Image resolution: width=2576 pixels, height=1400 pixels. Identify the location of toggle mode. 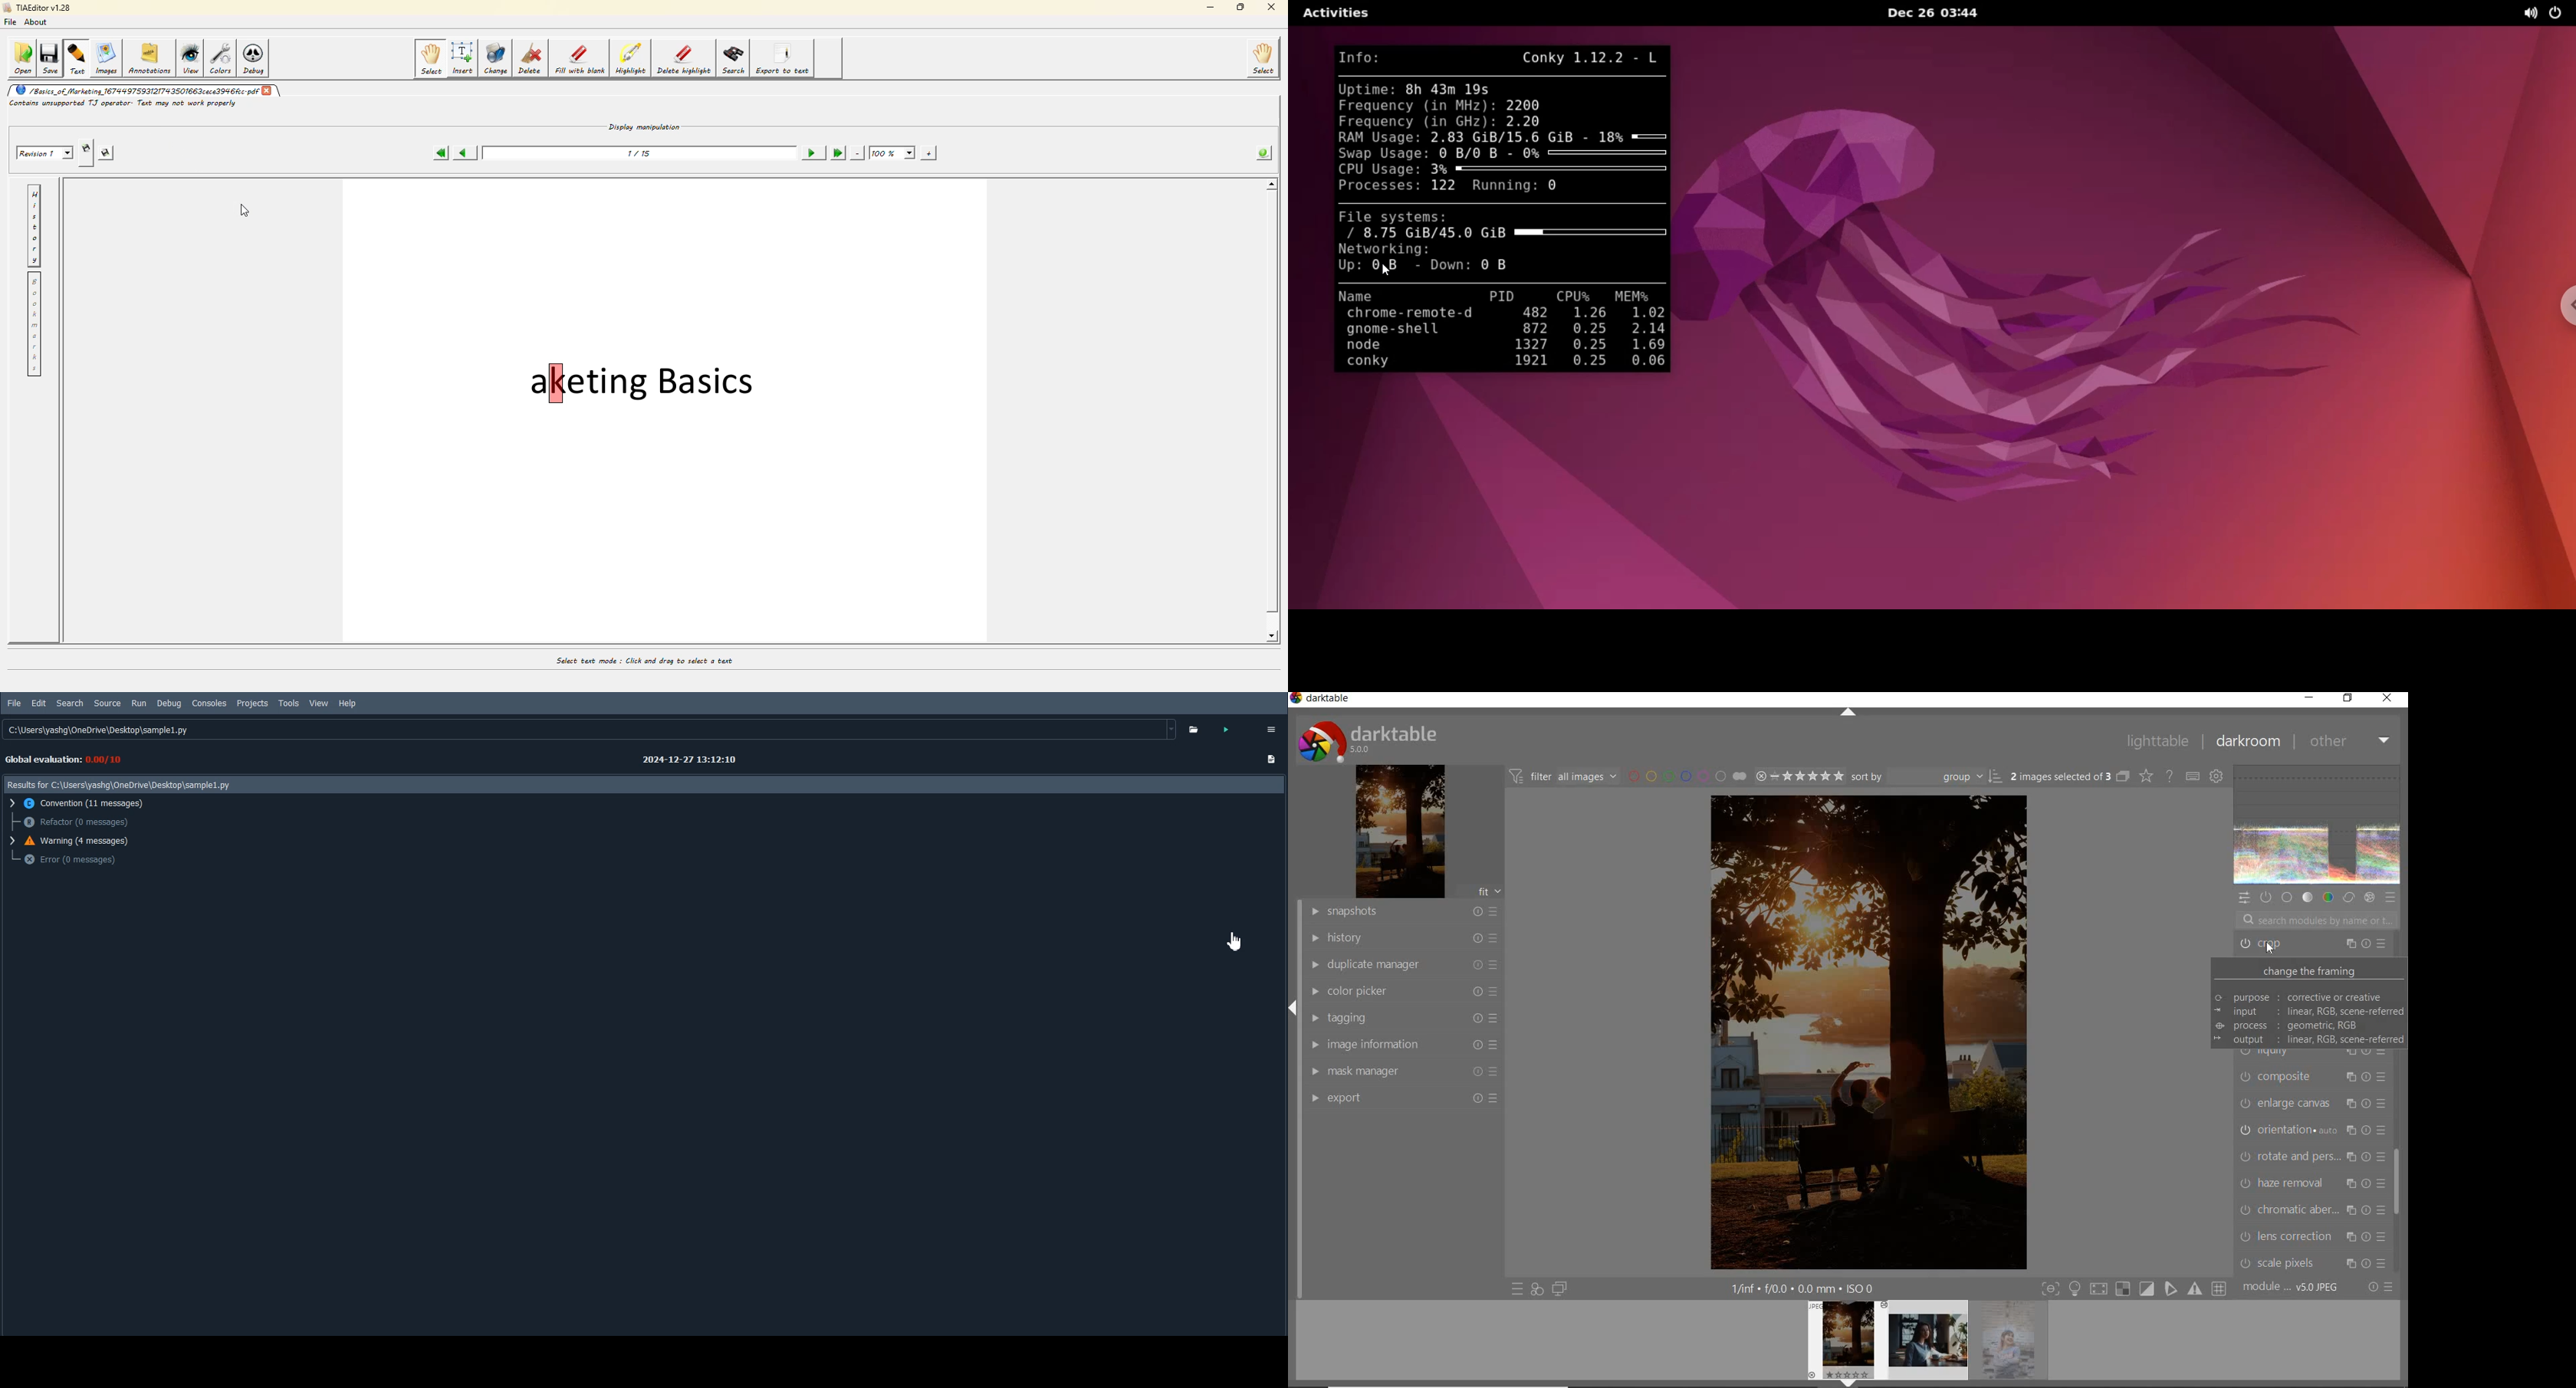
(2134, 1288).